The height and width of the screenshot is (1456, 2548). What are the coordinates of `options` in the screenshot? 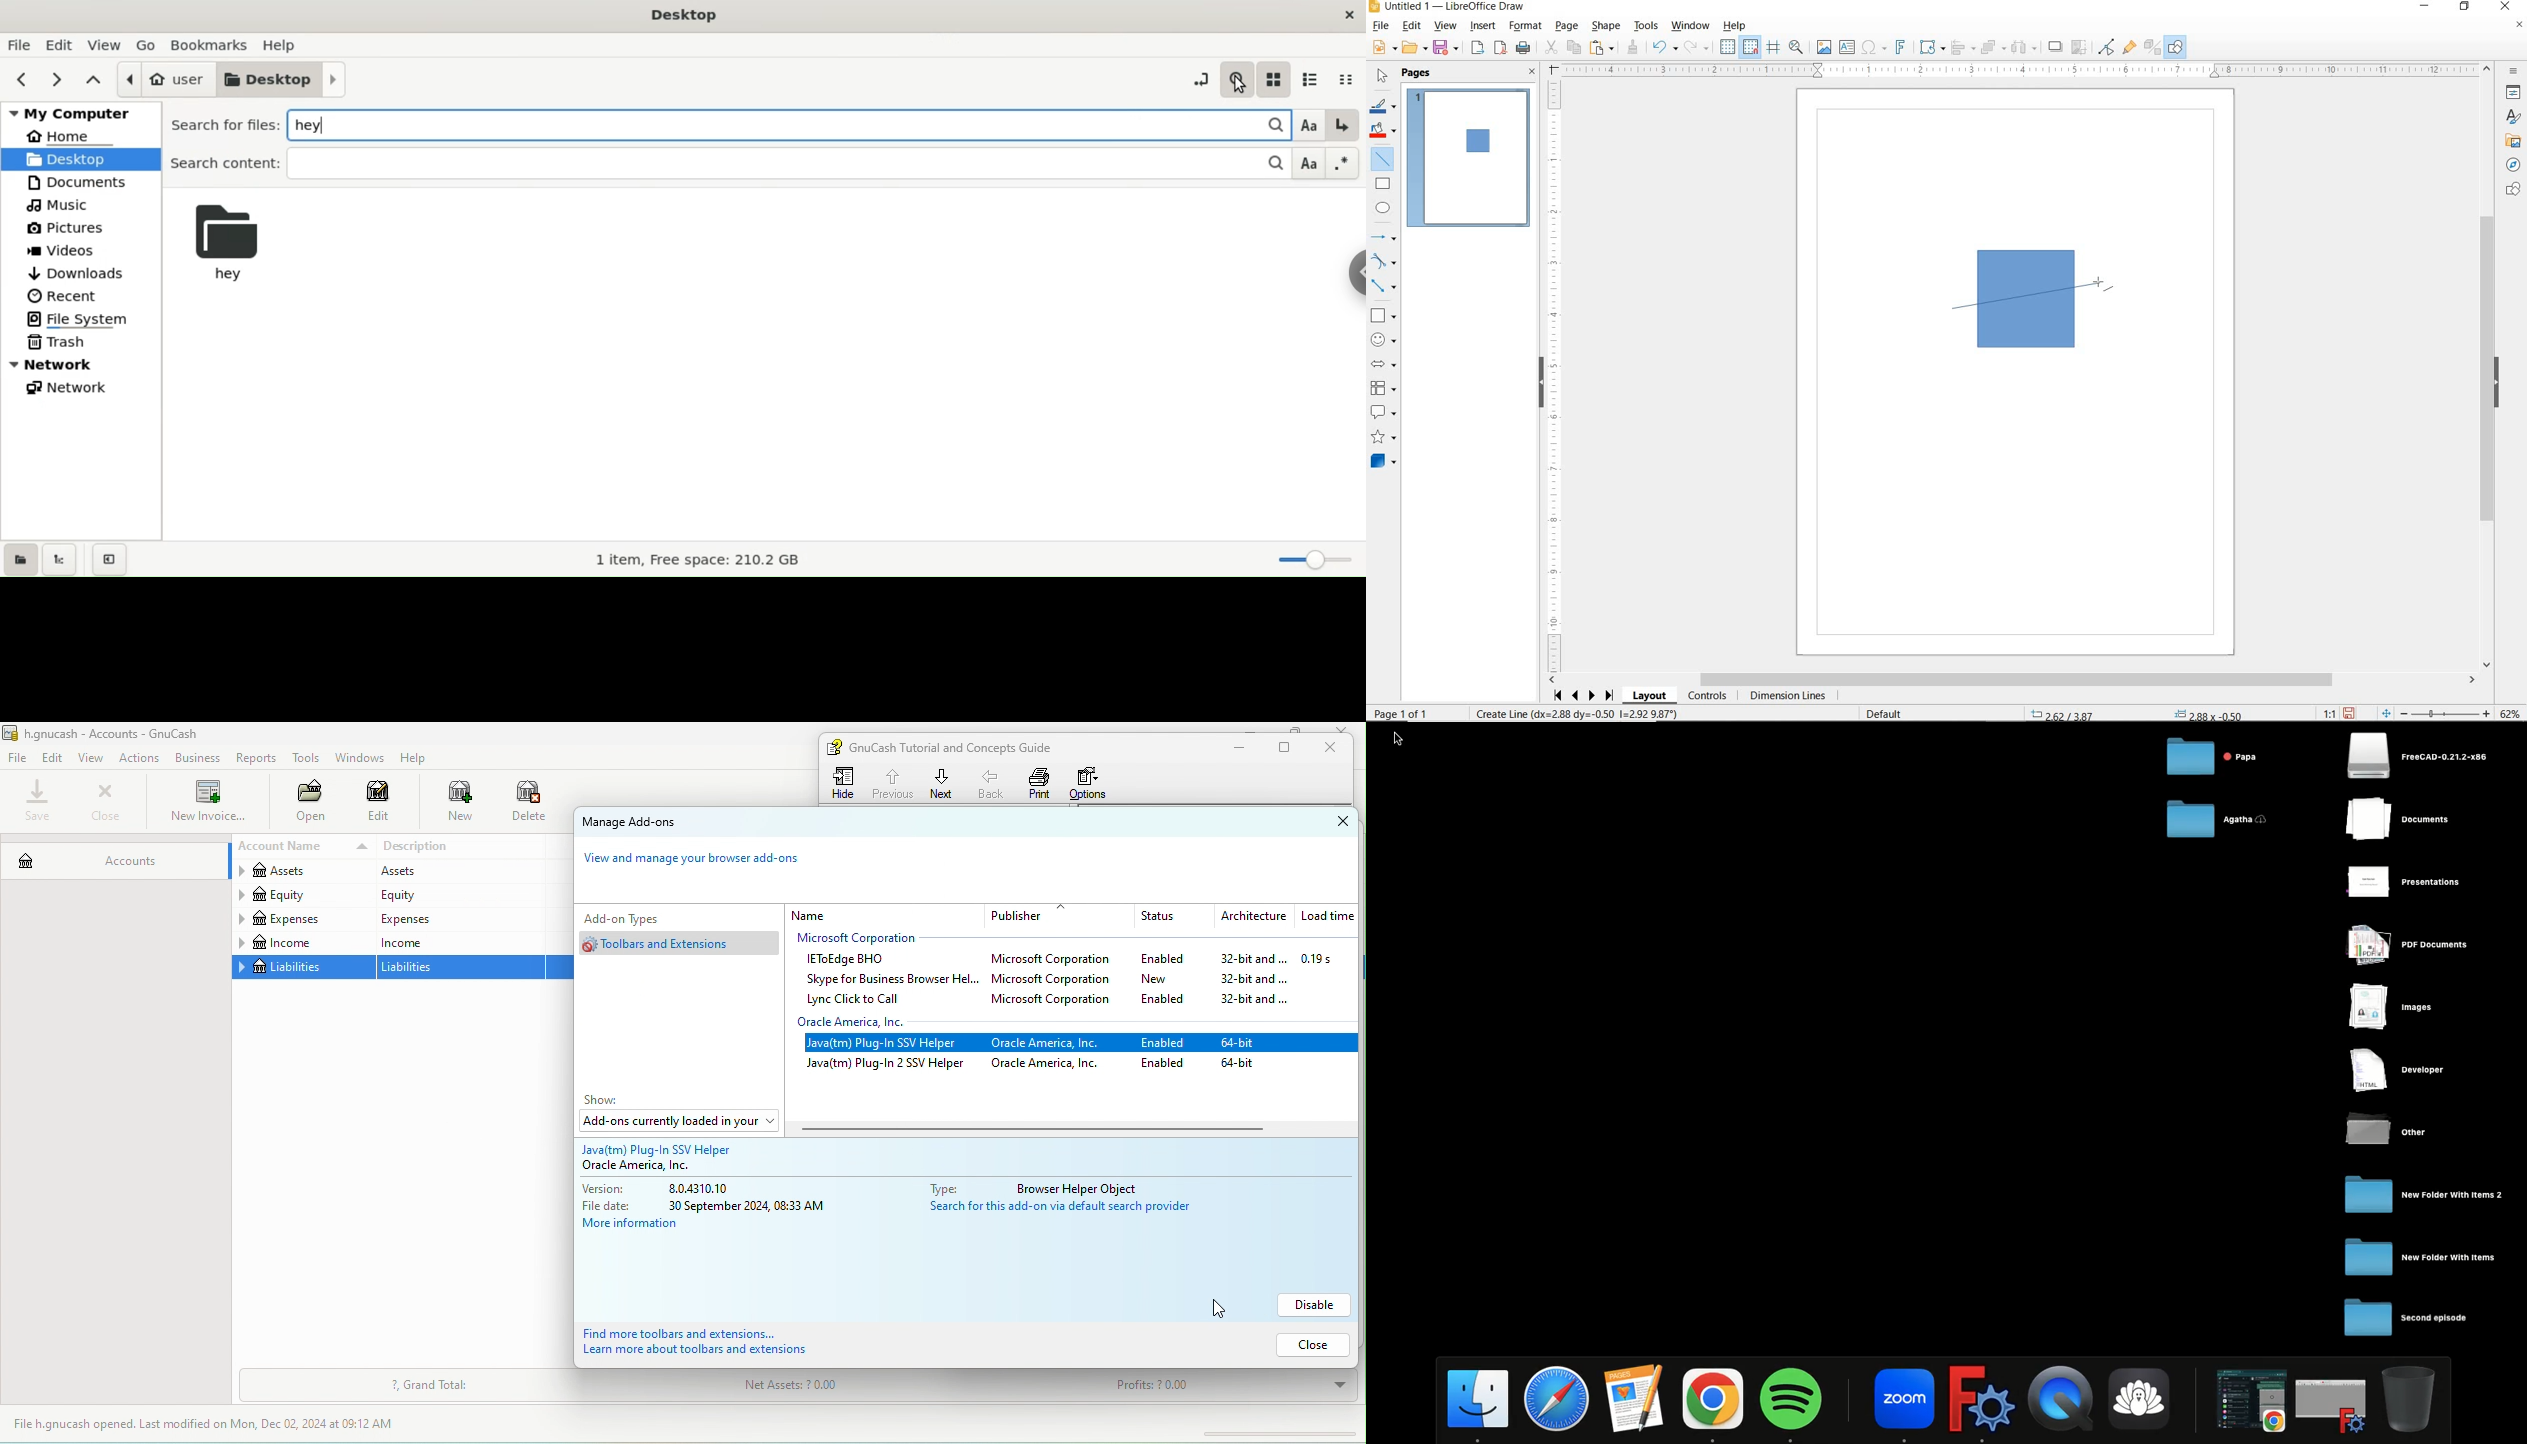 It's located at (1093, 783).